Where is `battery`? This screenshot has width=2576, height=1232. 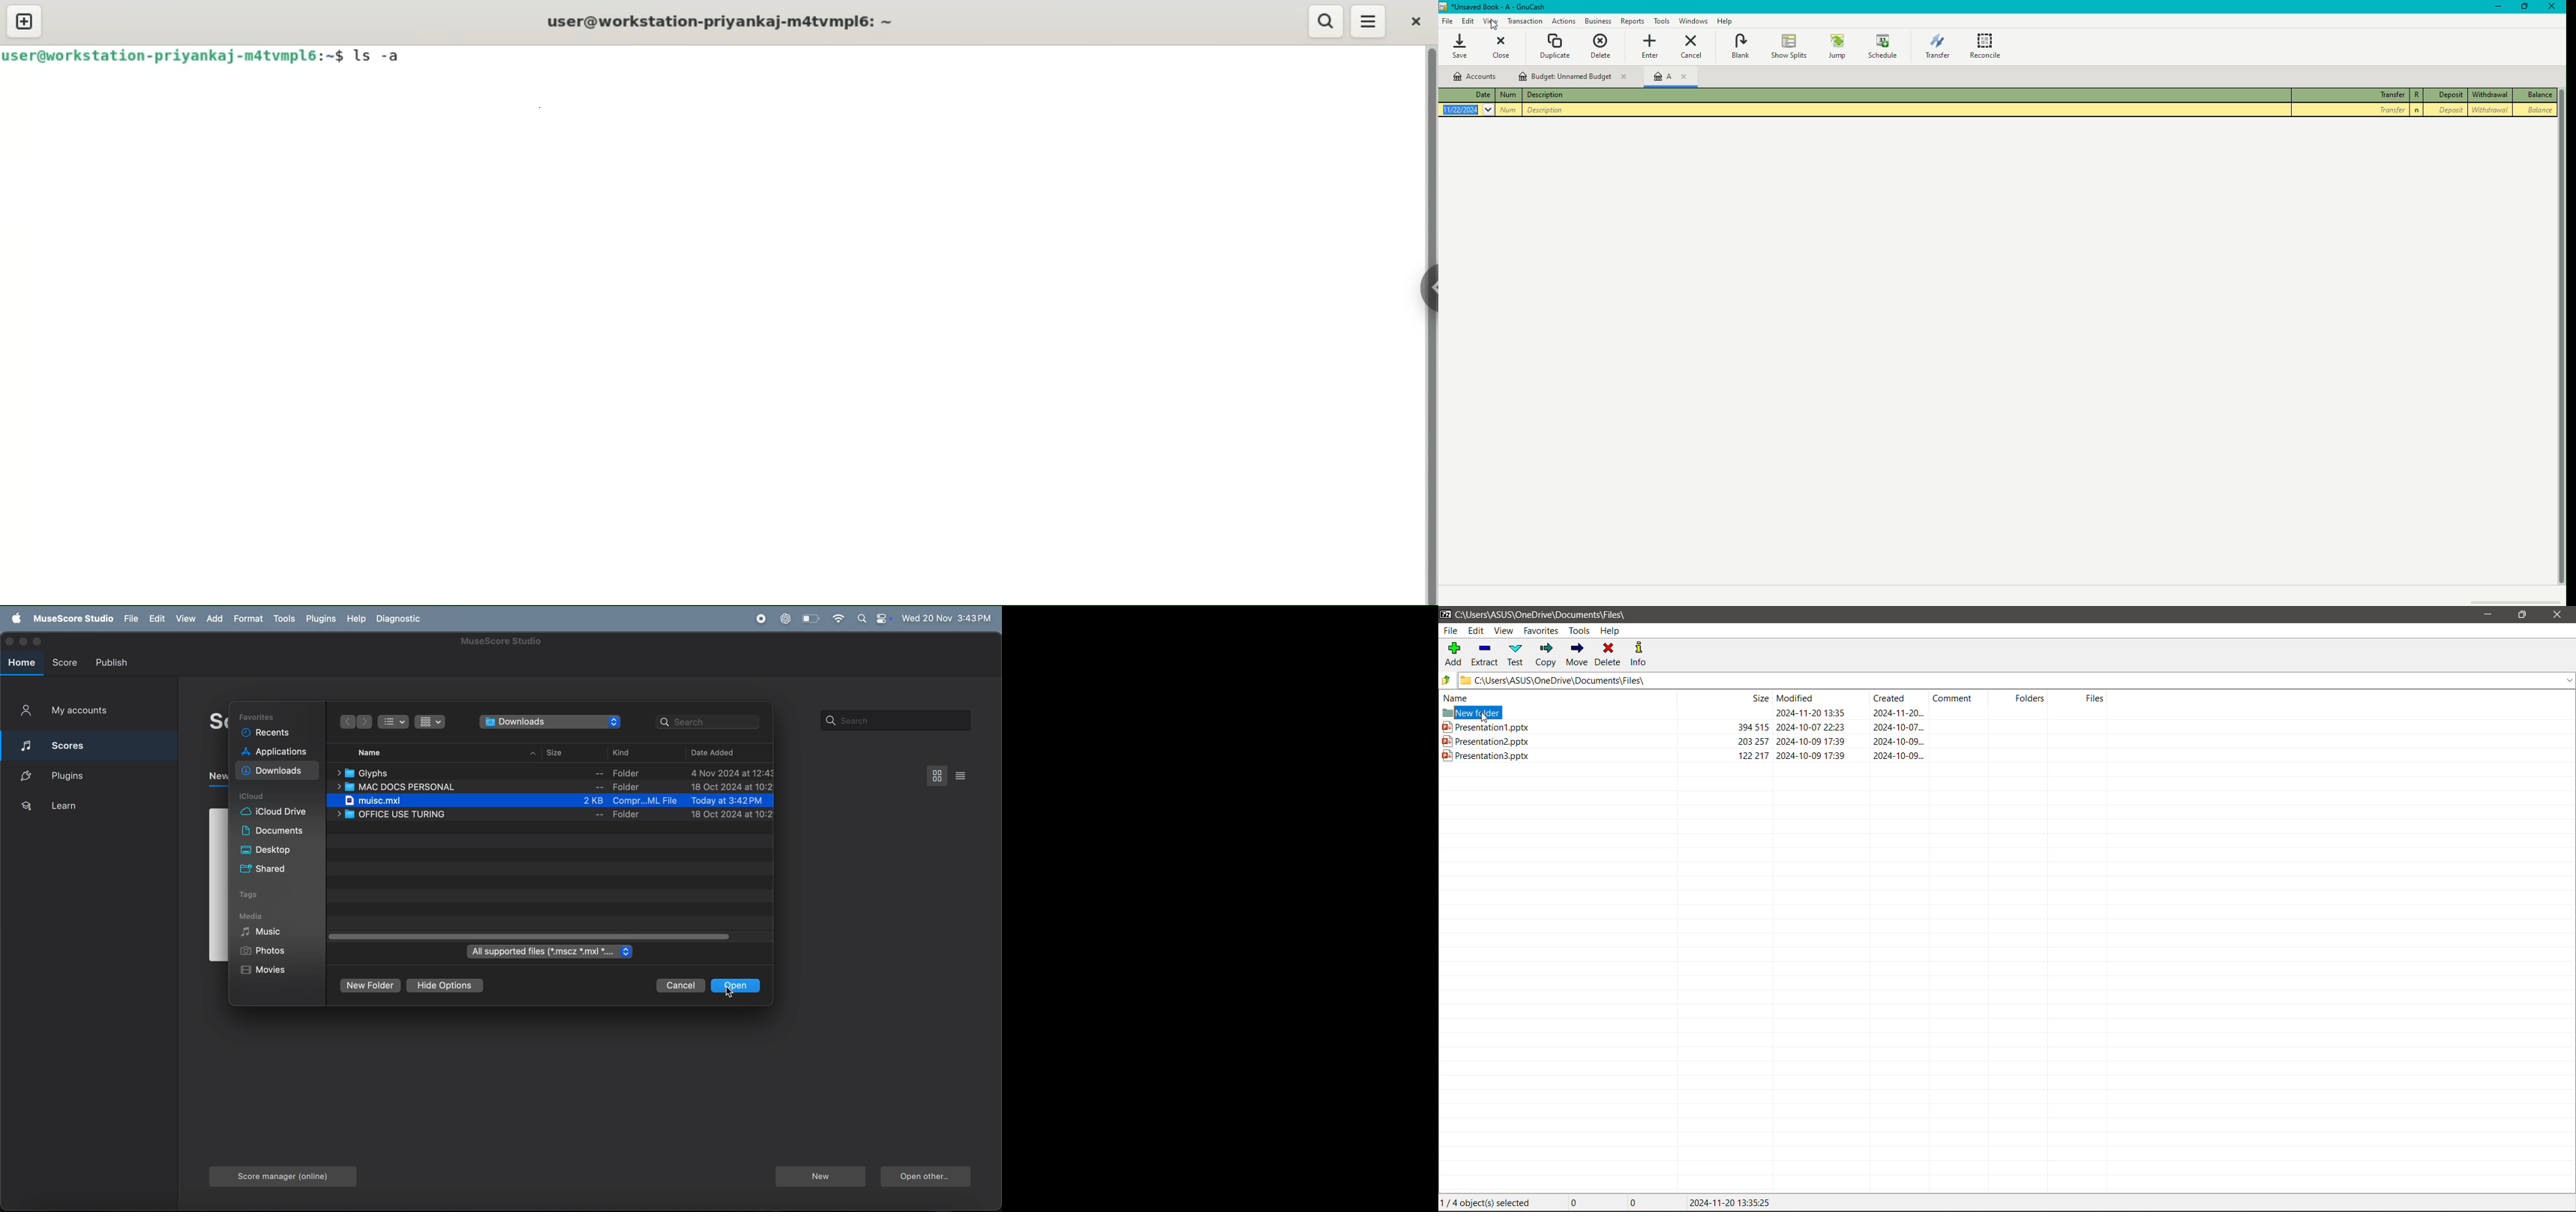 battery is located at coordinates (810, 618).